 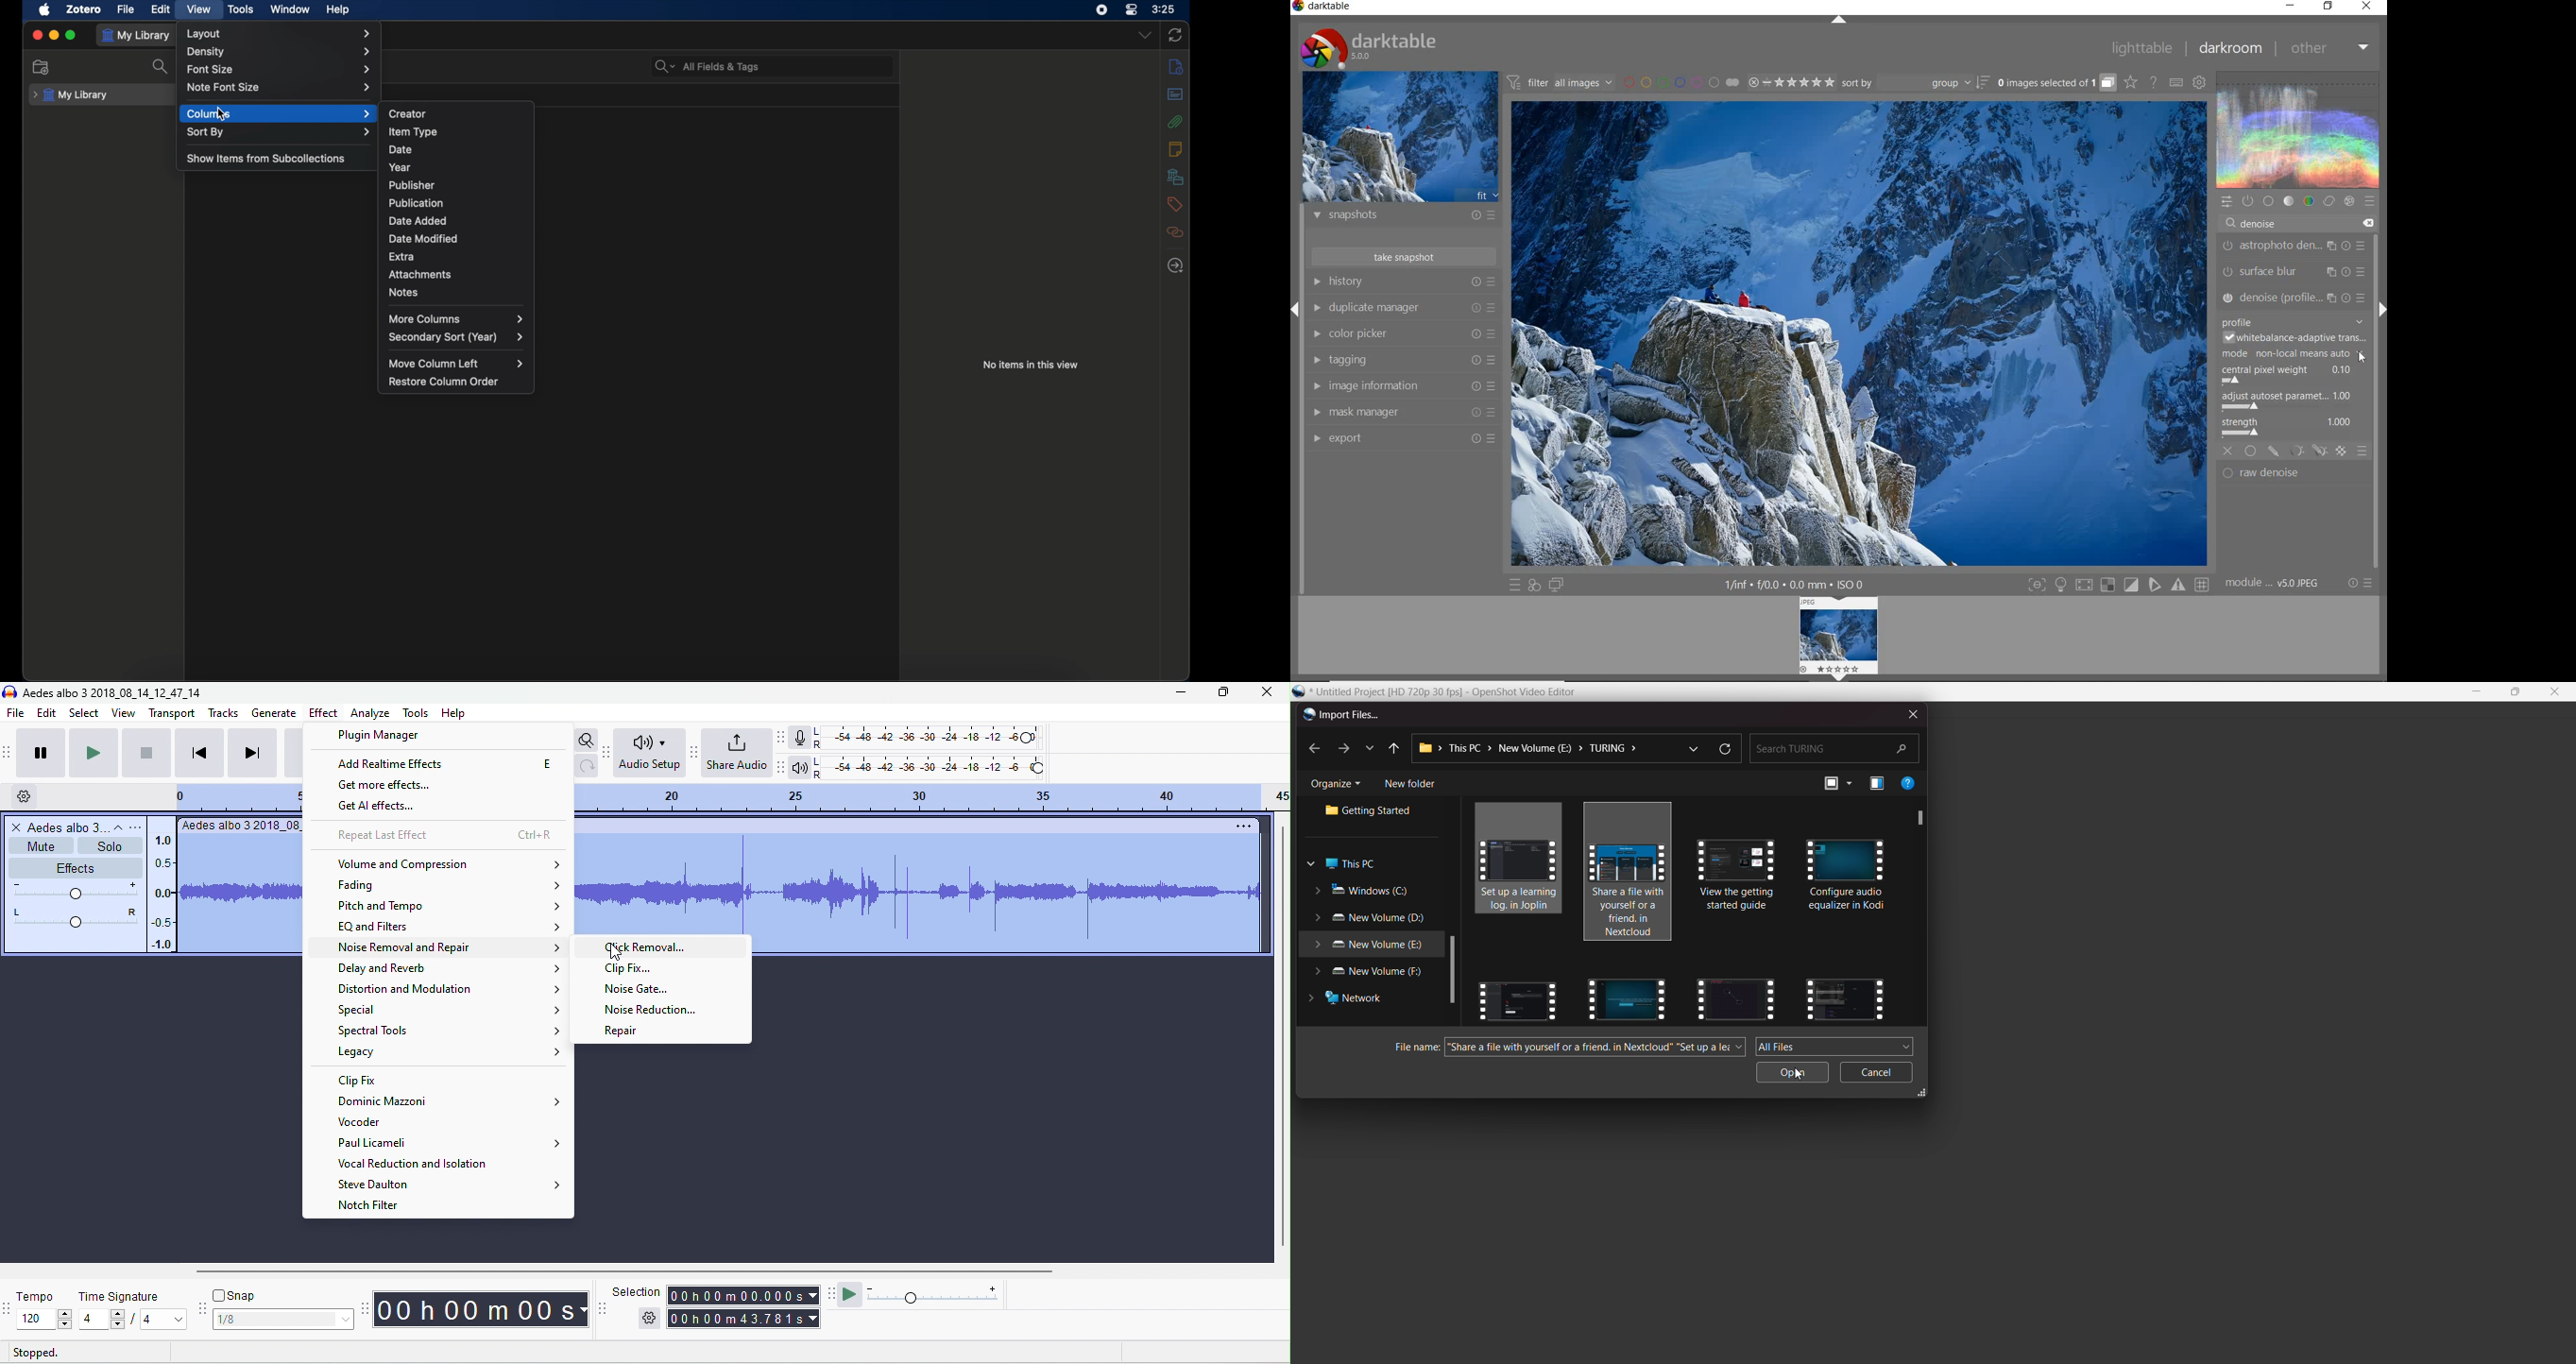 I want to click on new volume d, so click(x=1373, y=919).